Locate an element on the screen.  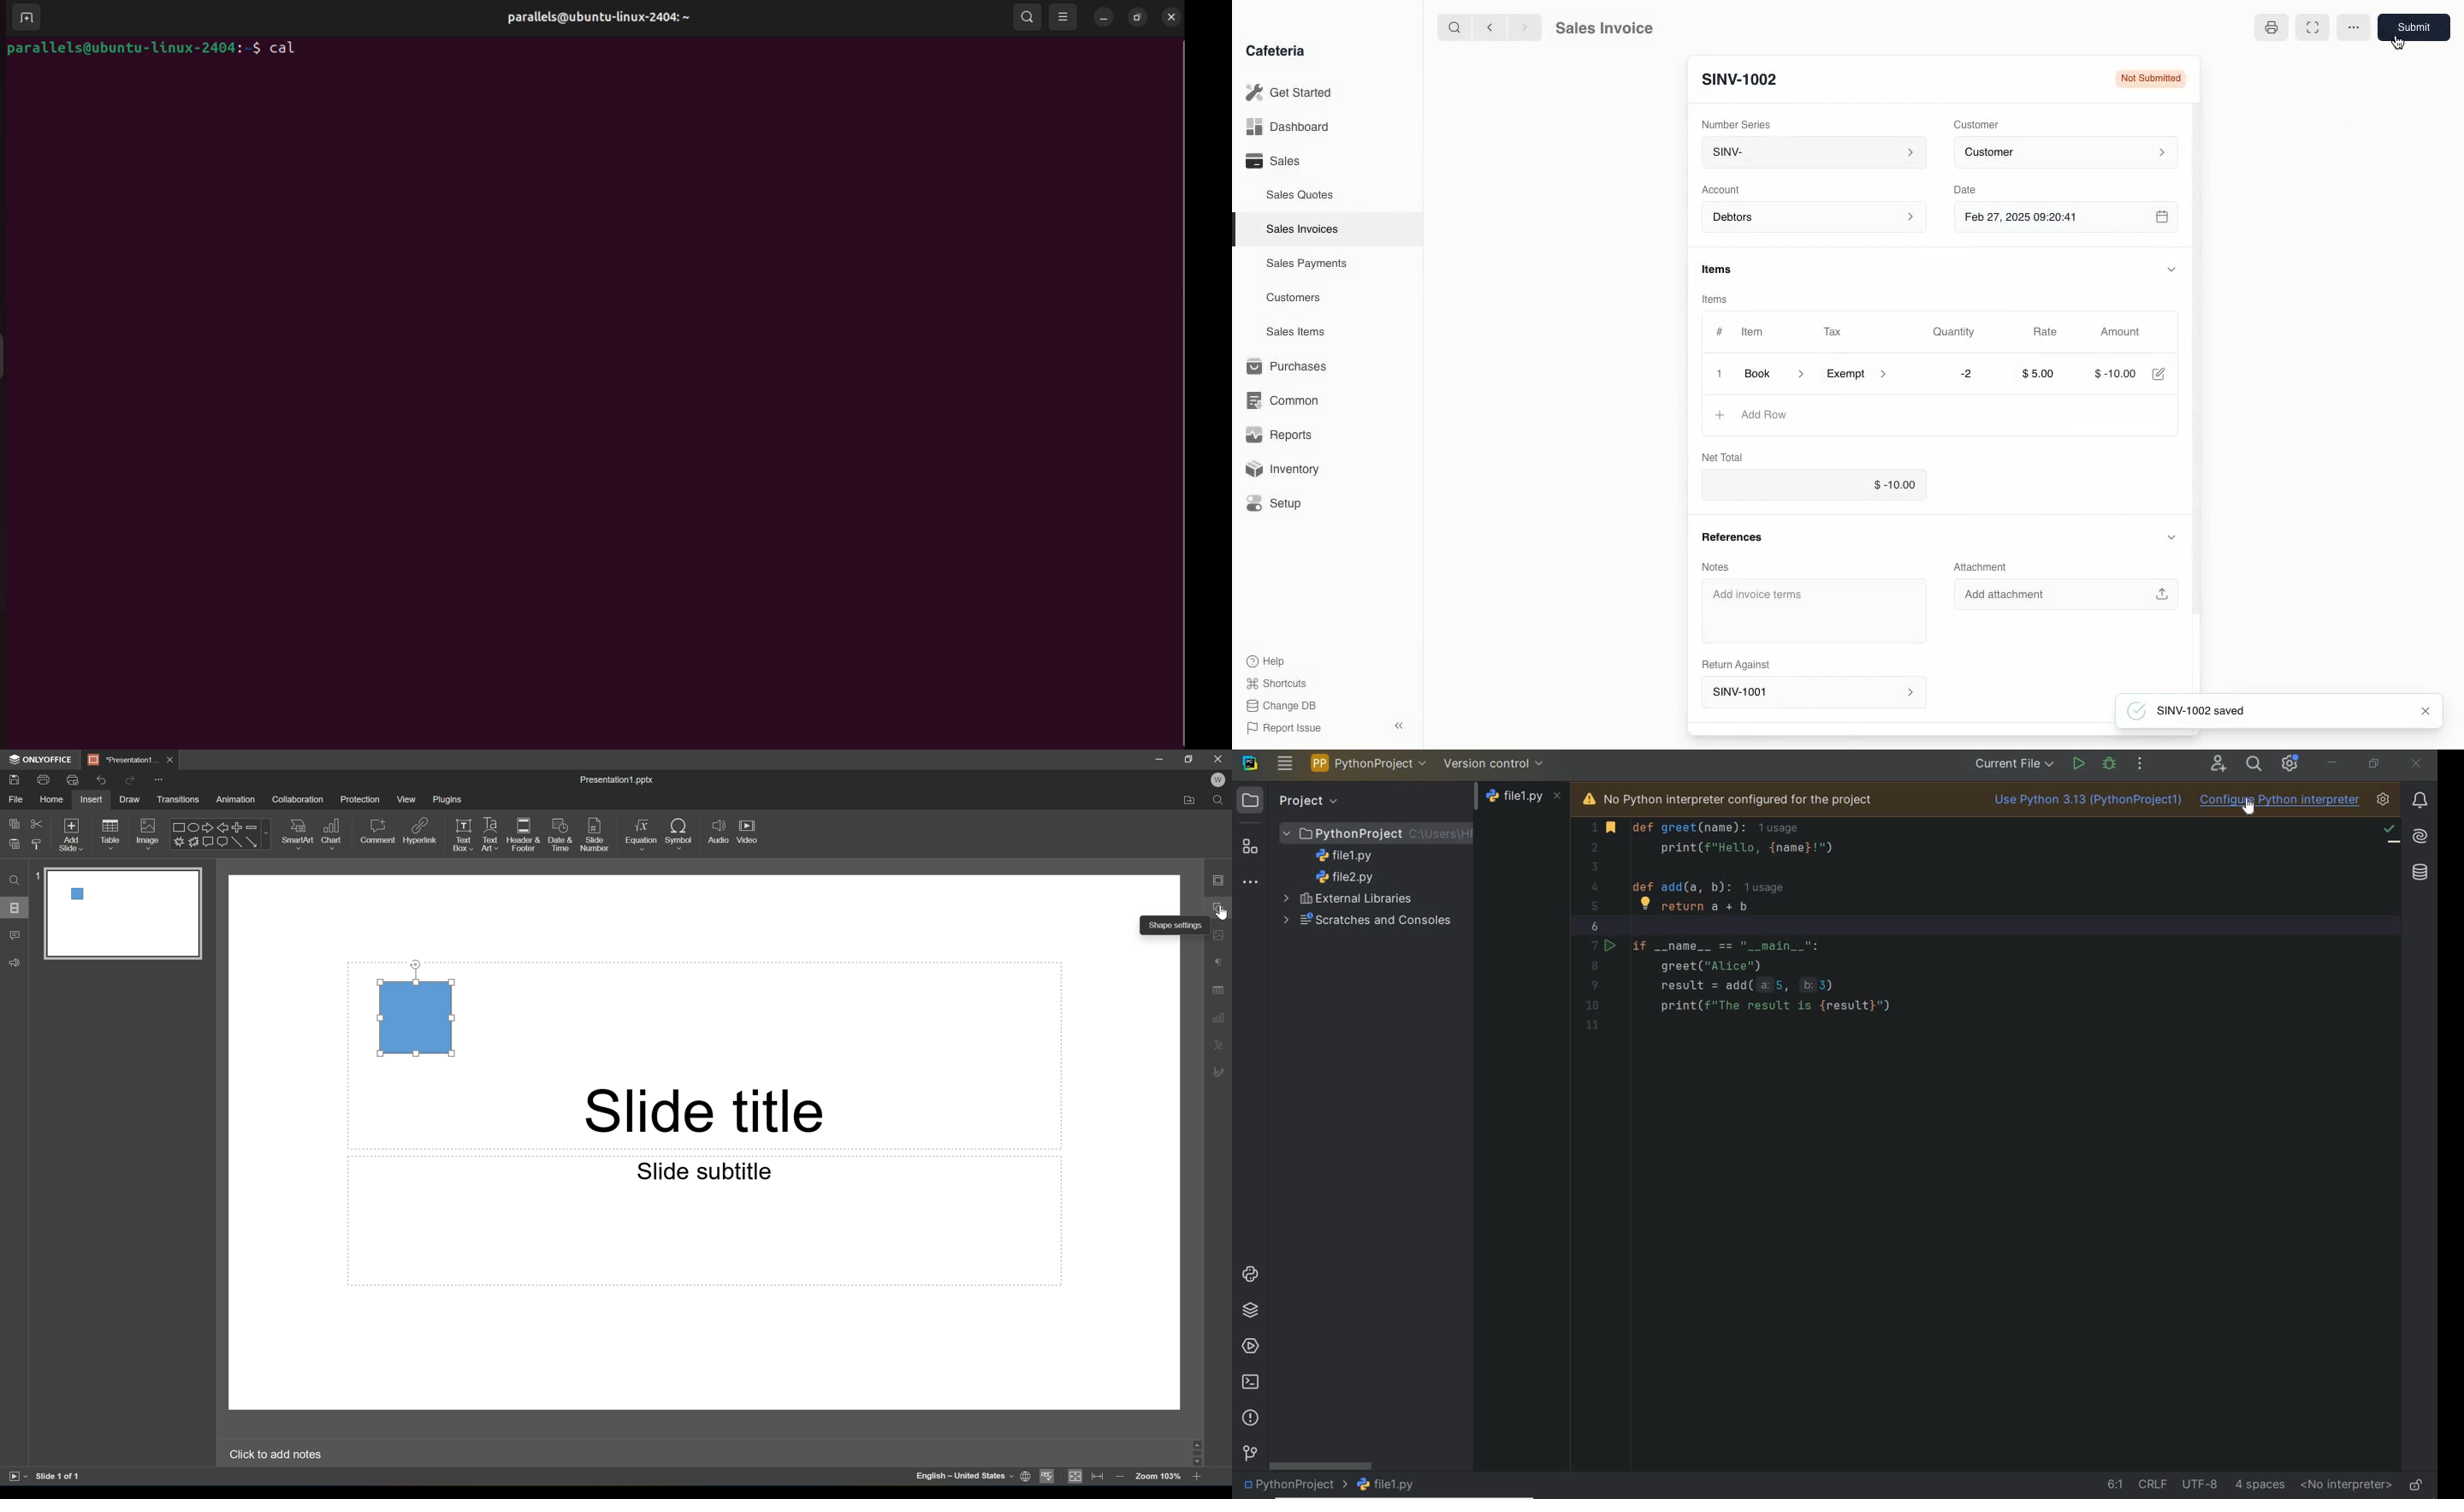
cursor is located at coordinates (2397, 41).